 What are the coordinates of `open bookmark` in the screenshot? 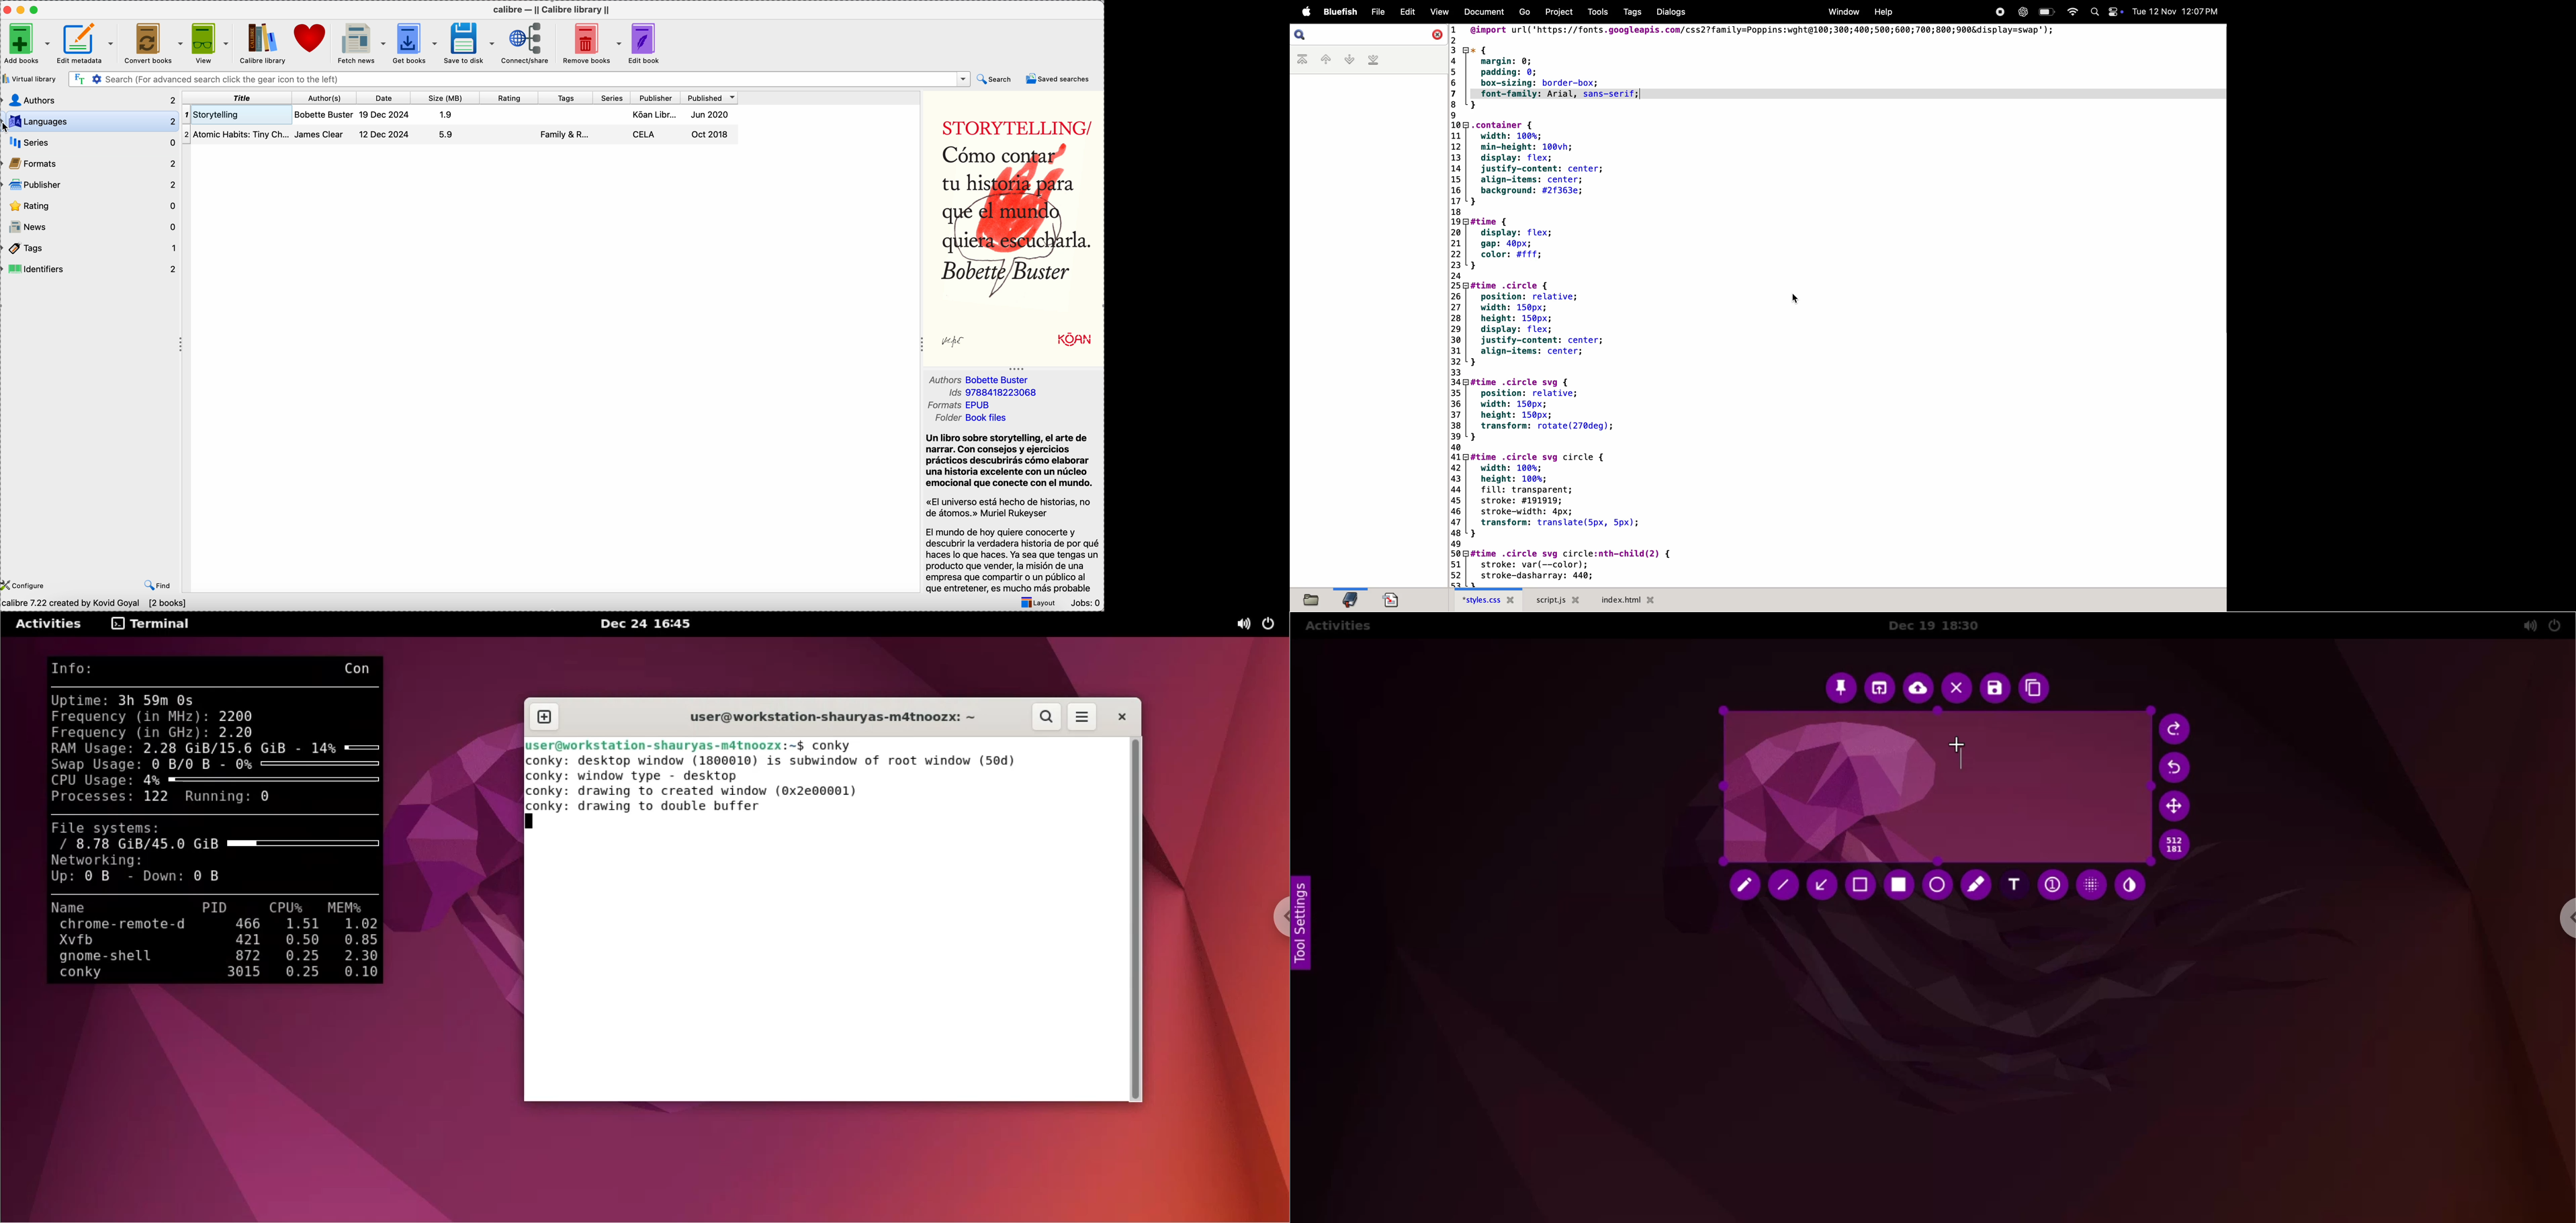 It's located at (1351, 599).